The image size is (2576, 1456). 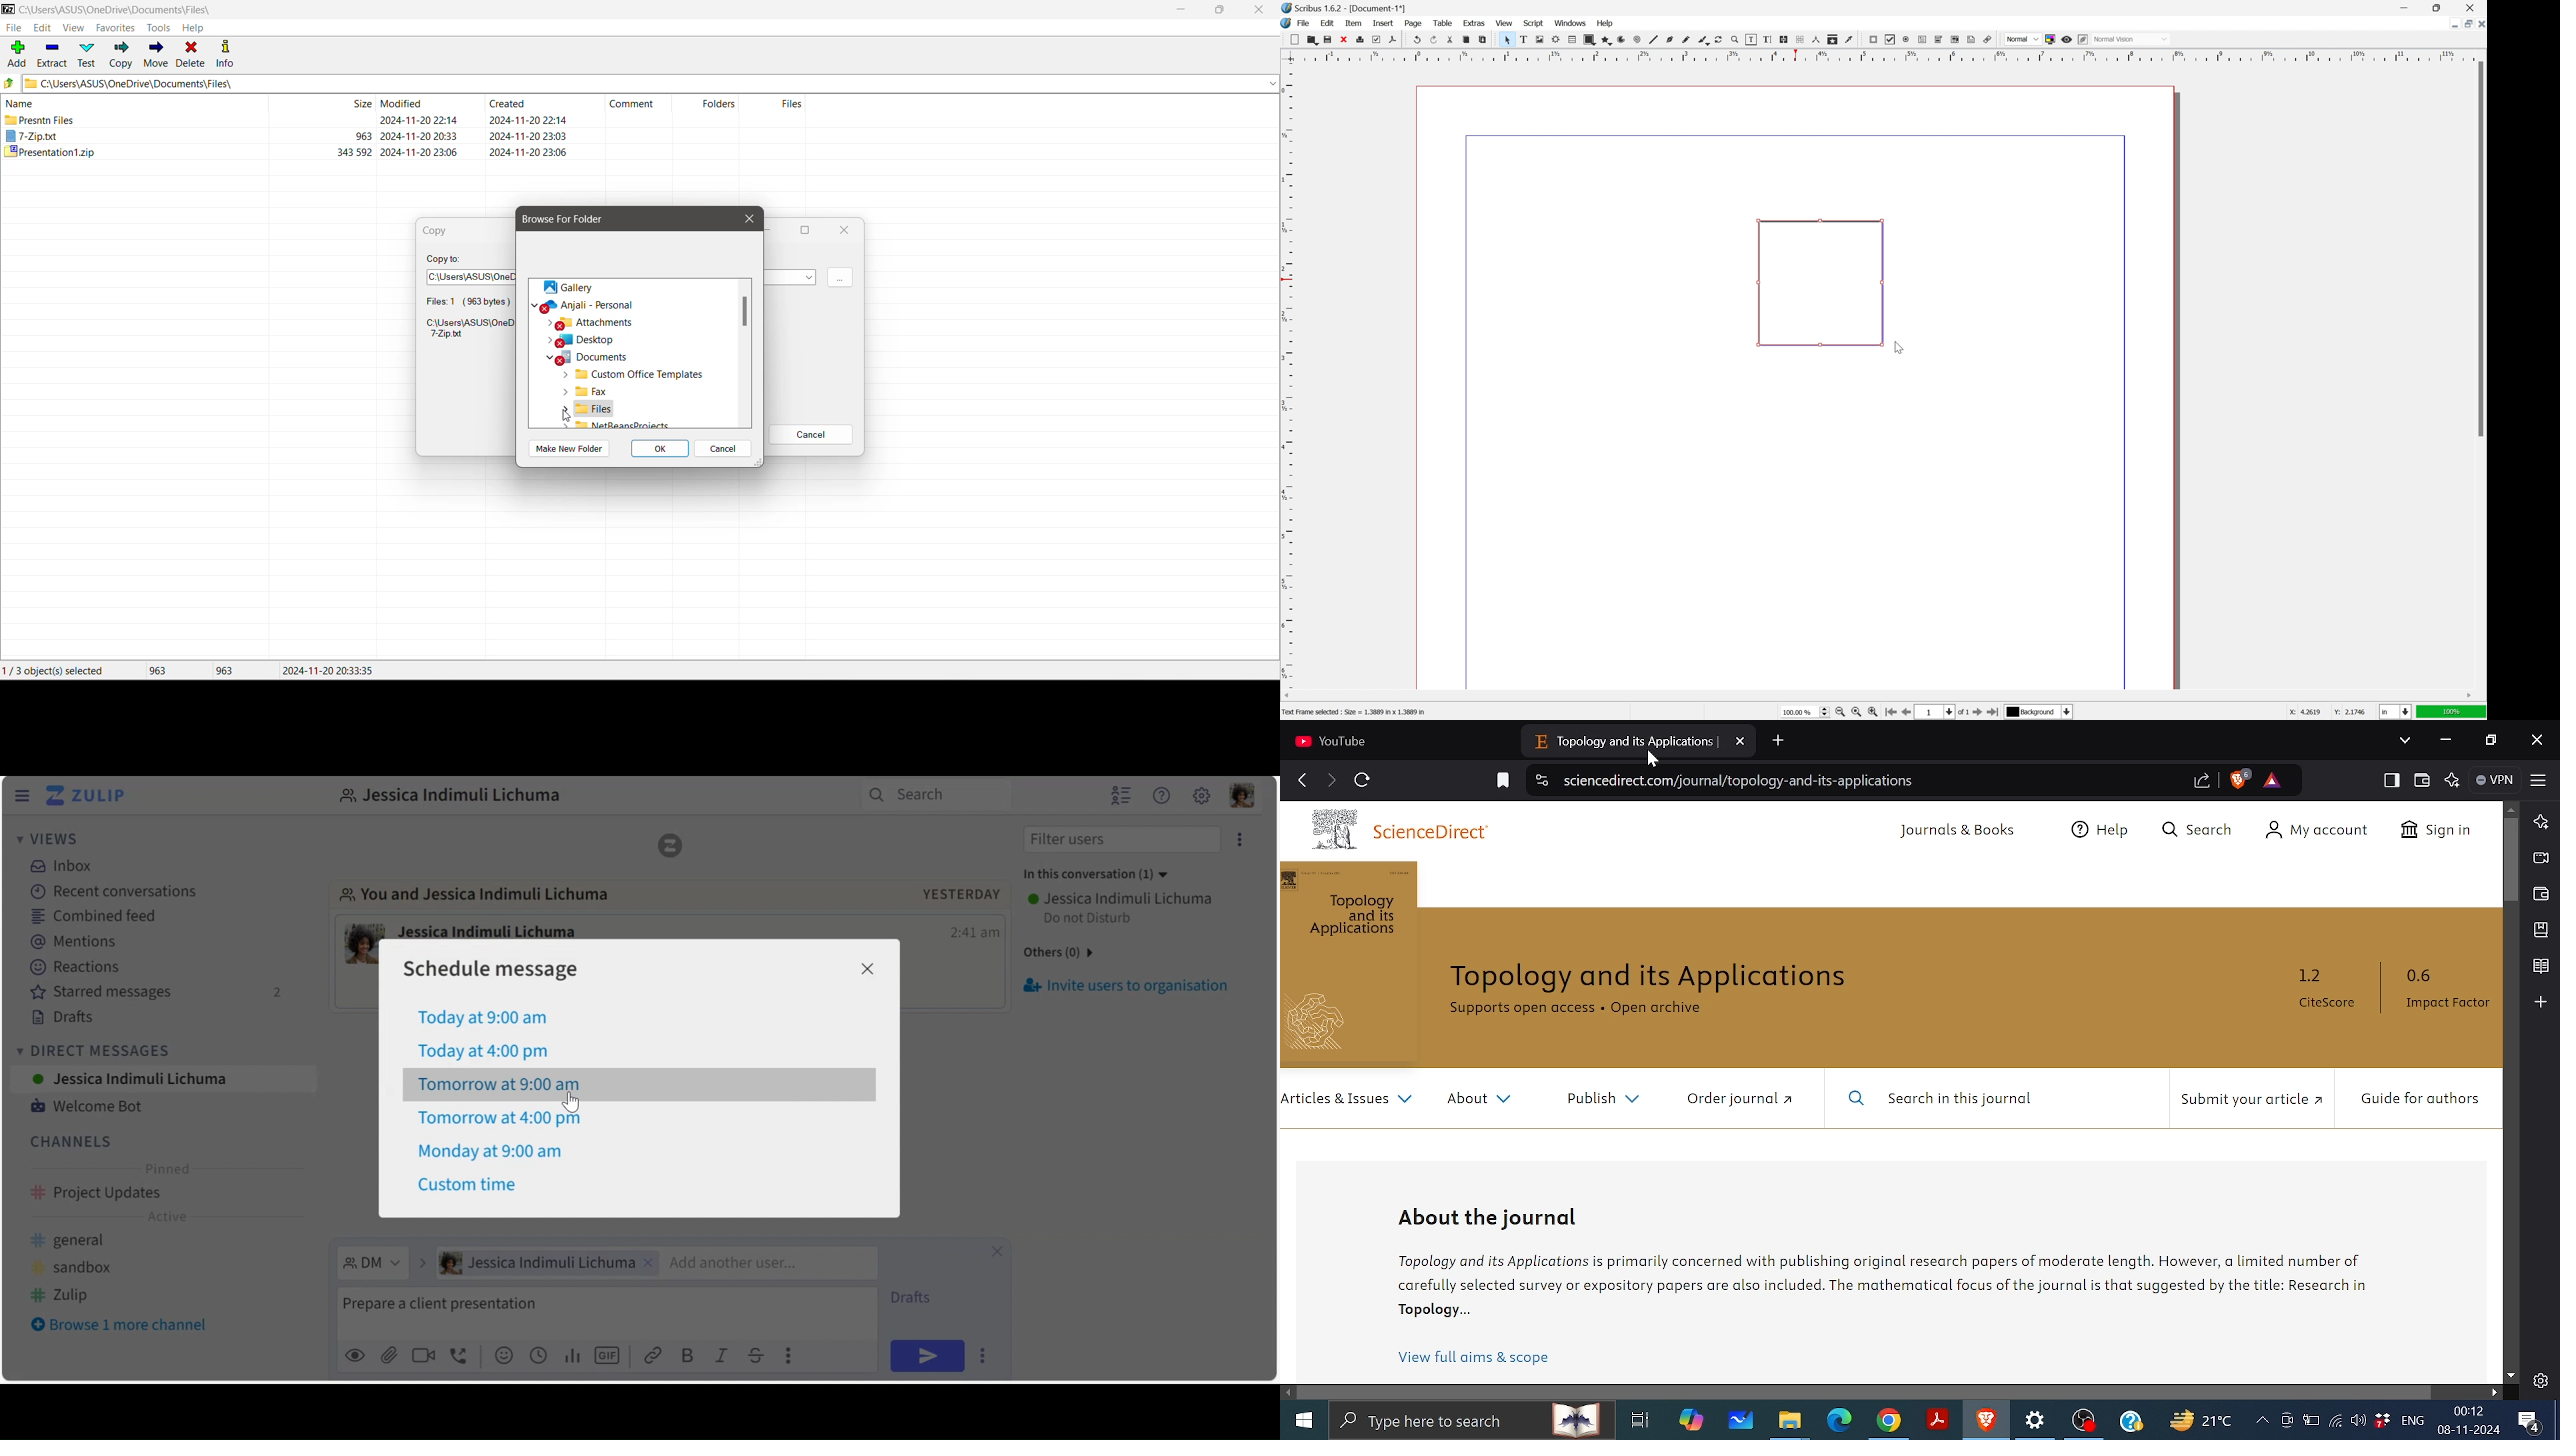 What do you see at coordinates (73, 1141) in the screenshot?
I see `Channel` at bounding box center [73, 1141].